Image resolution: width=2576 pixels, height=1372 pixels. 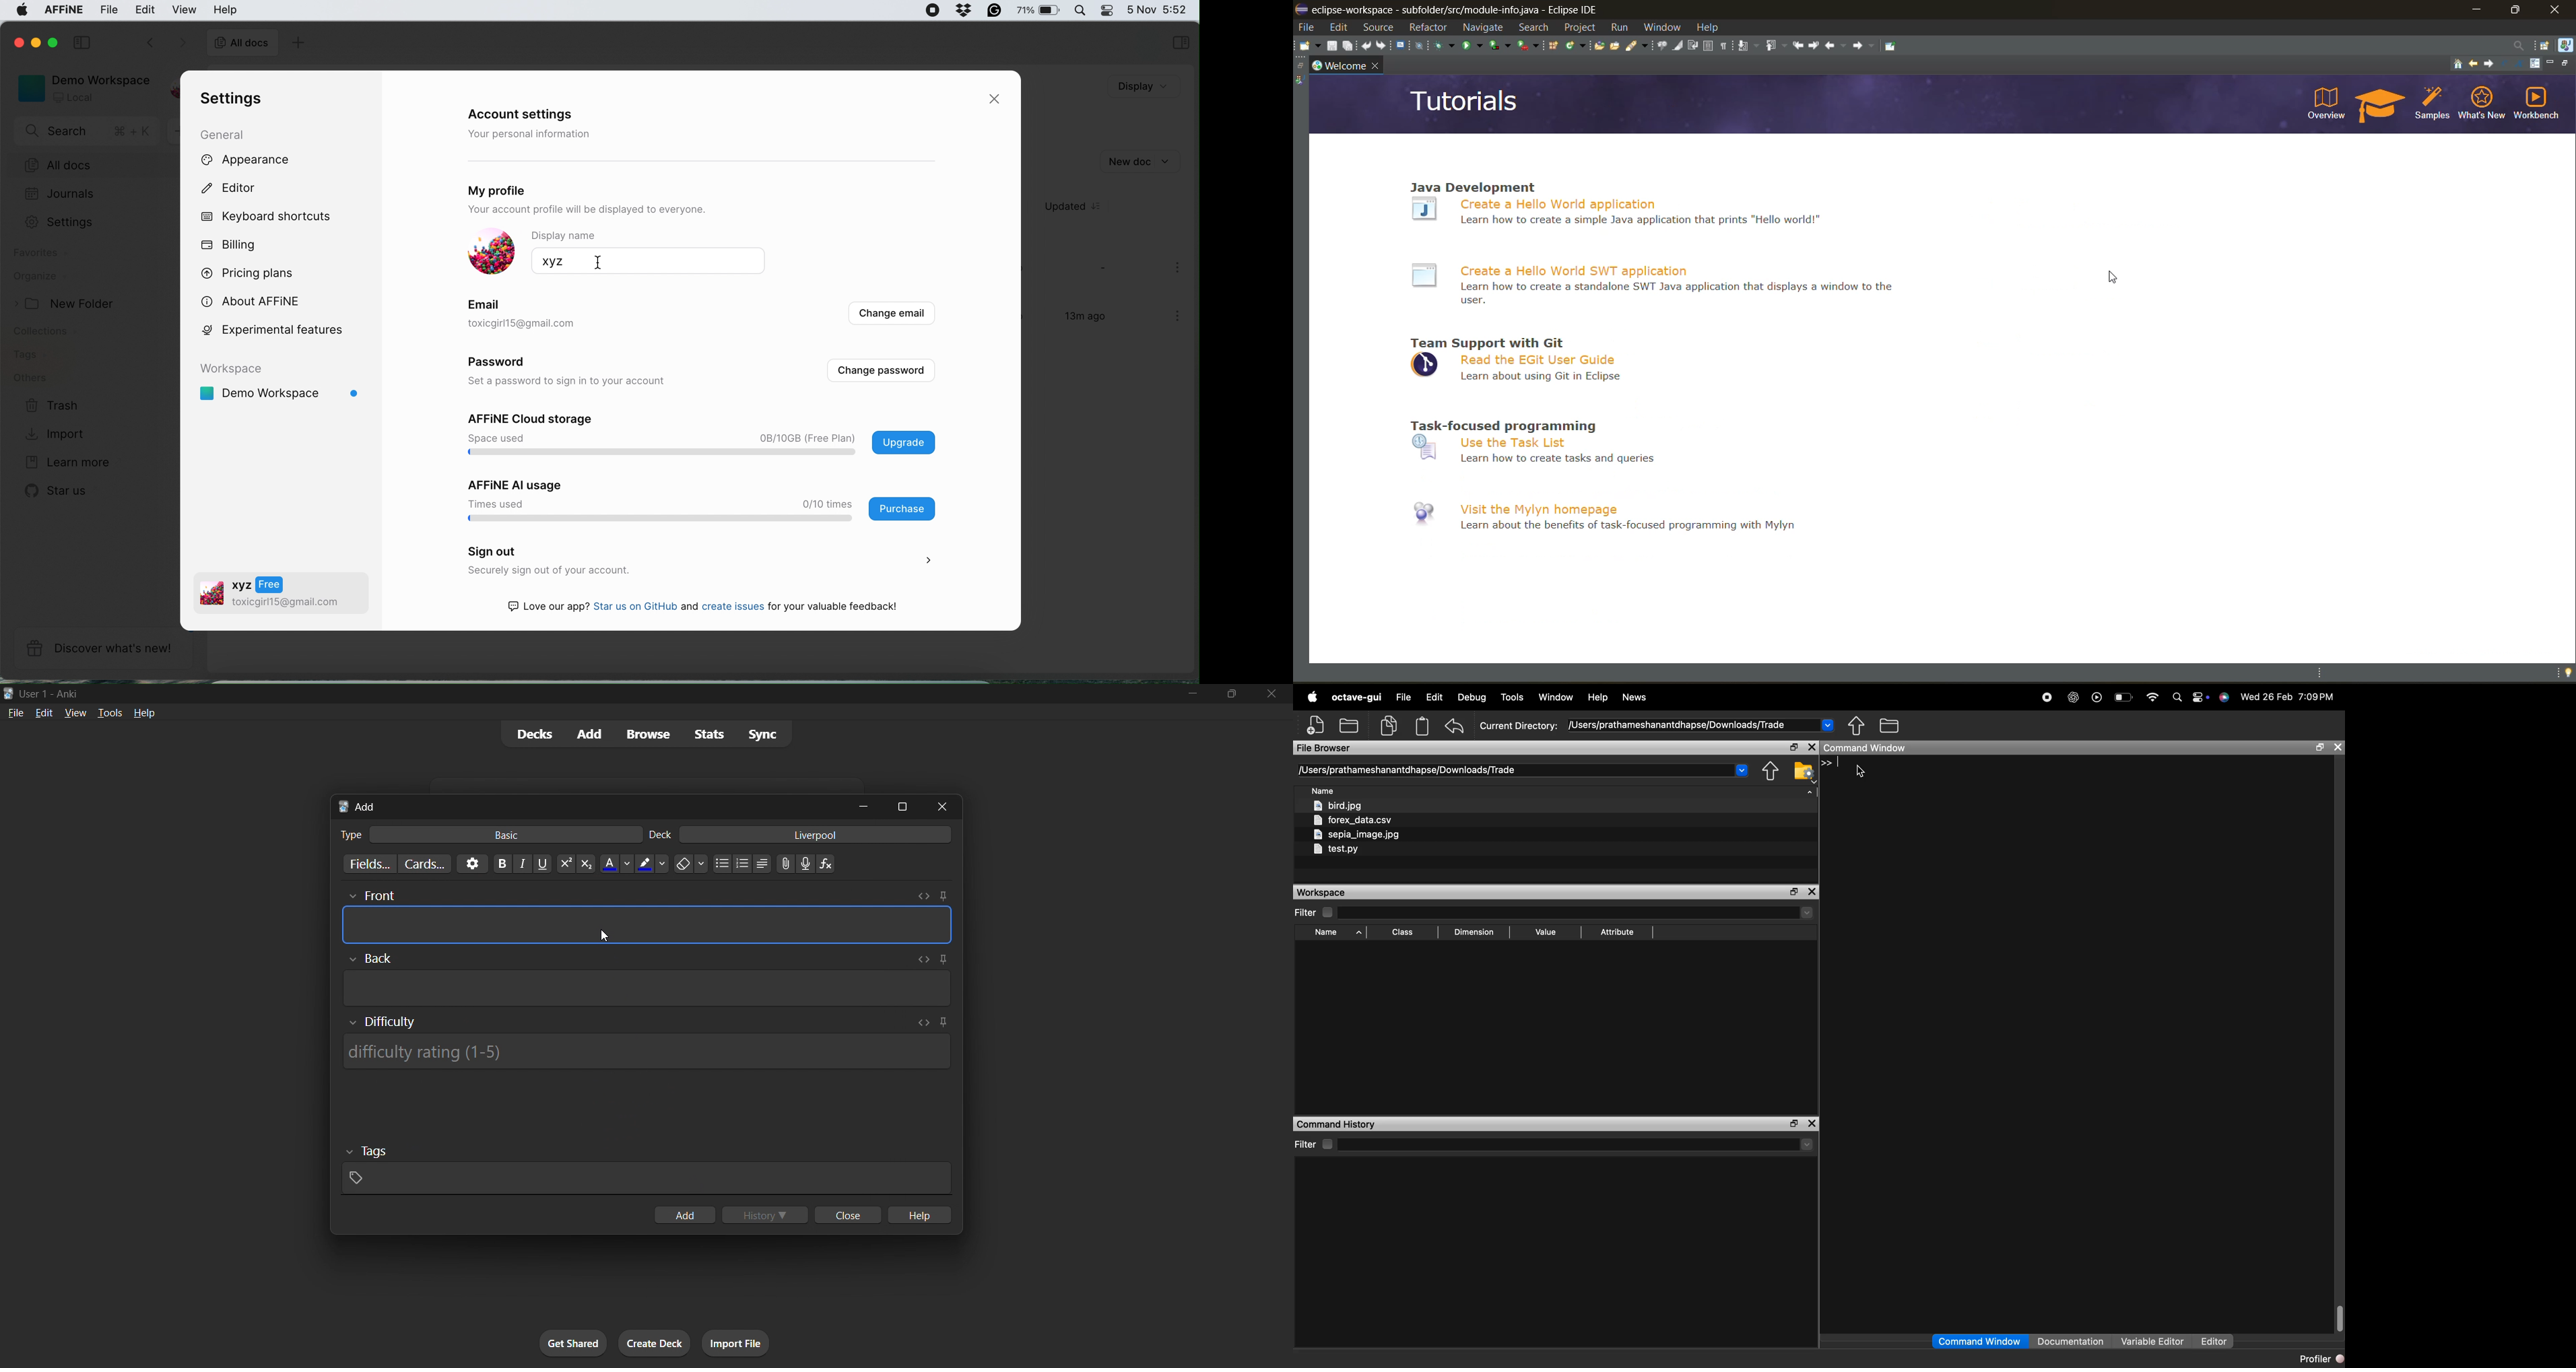 I want to click on Underline, so click(x=542, y=864).